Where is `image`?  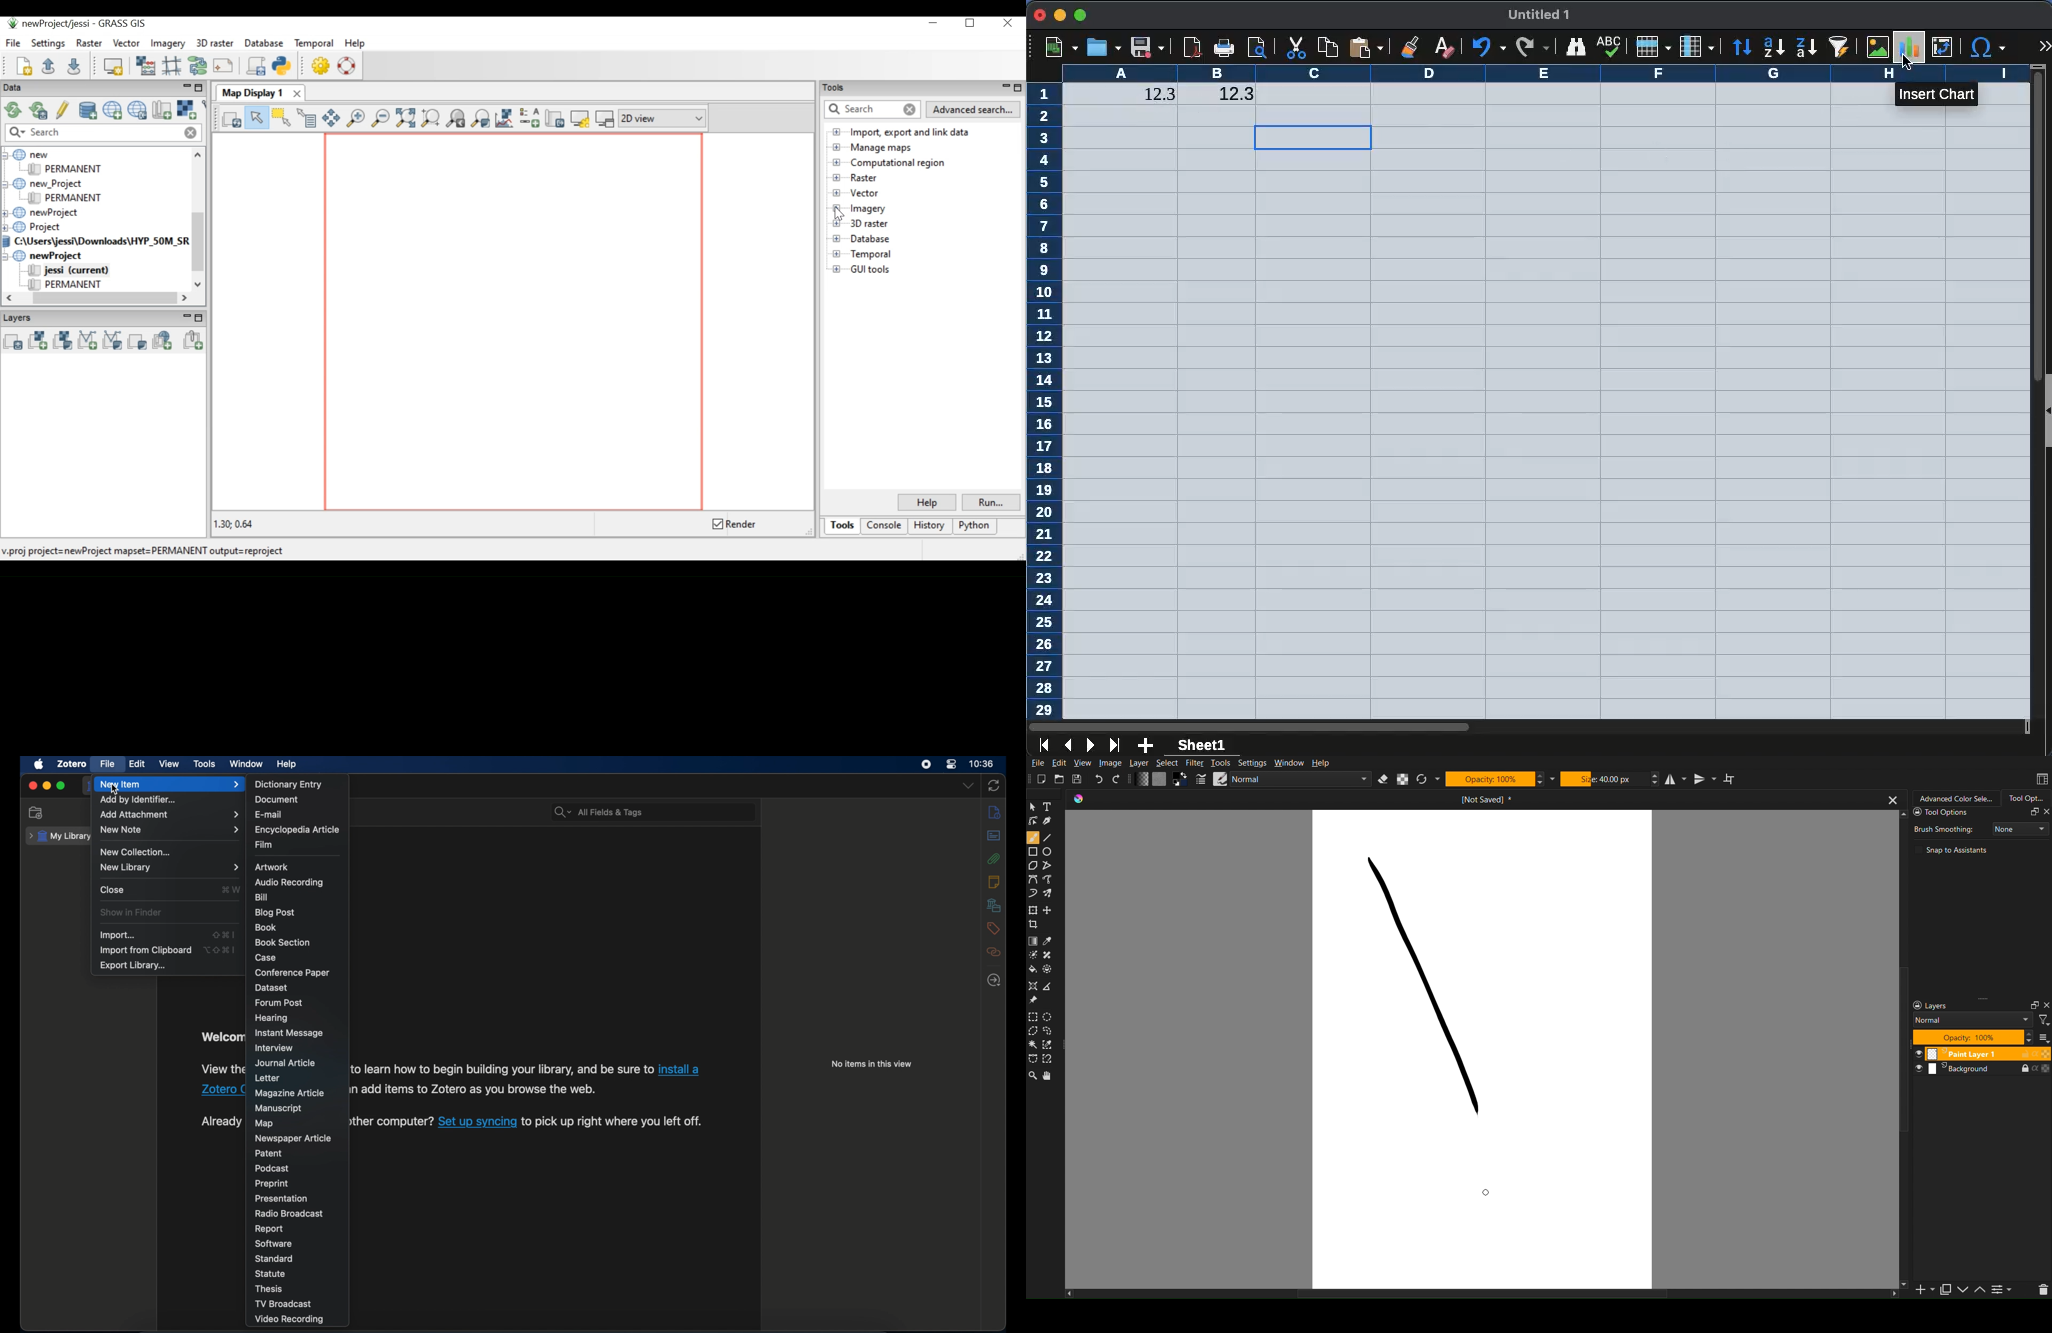
image is located at coordinates (1878, 47).